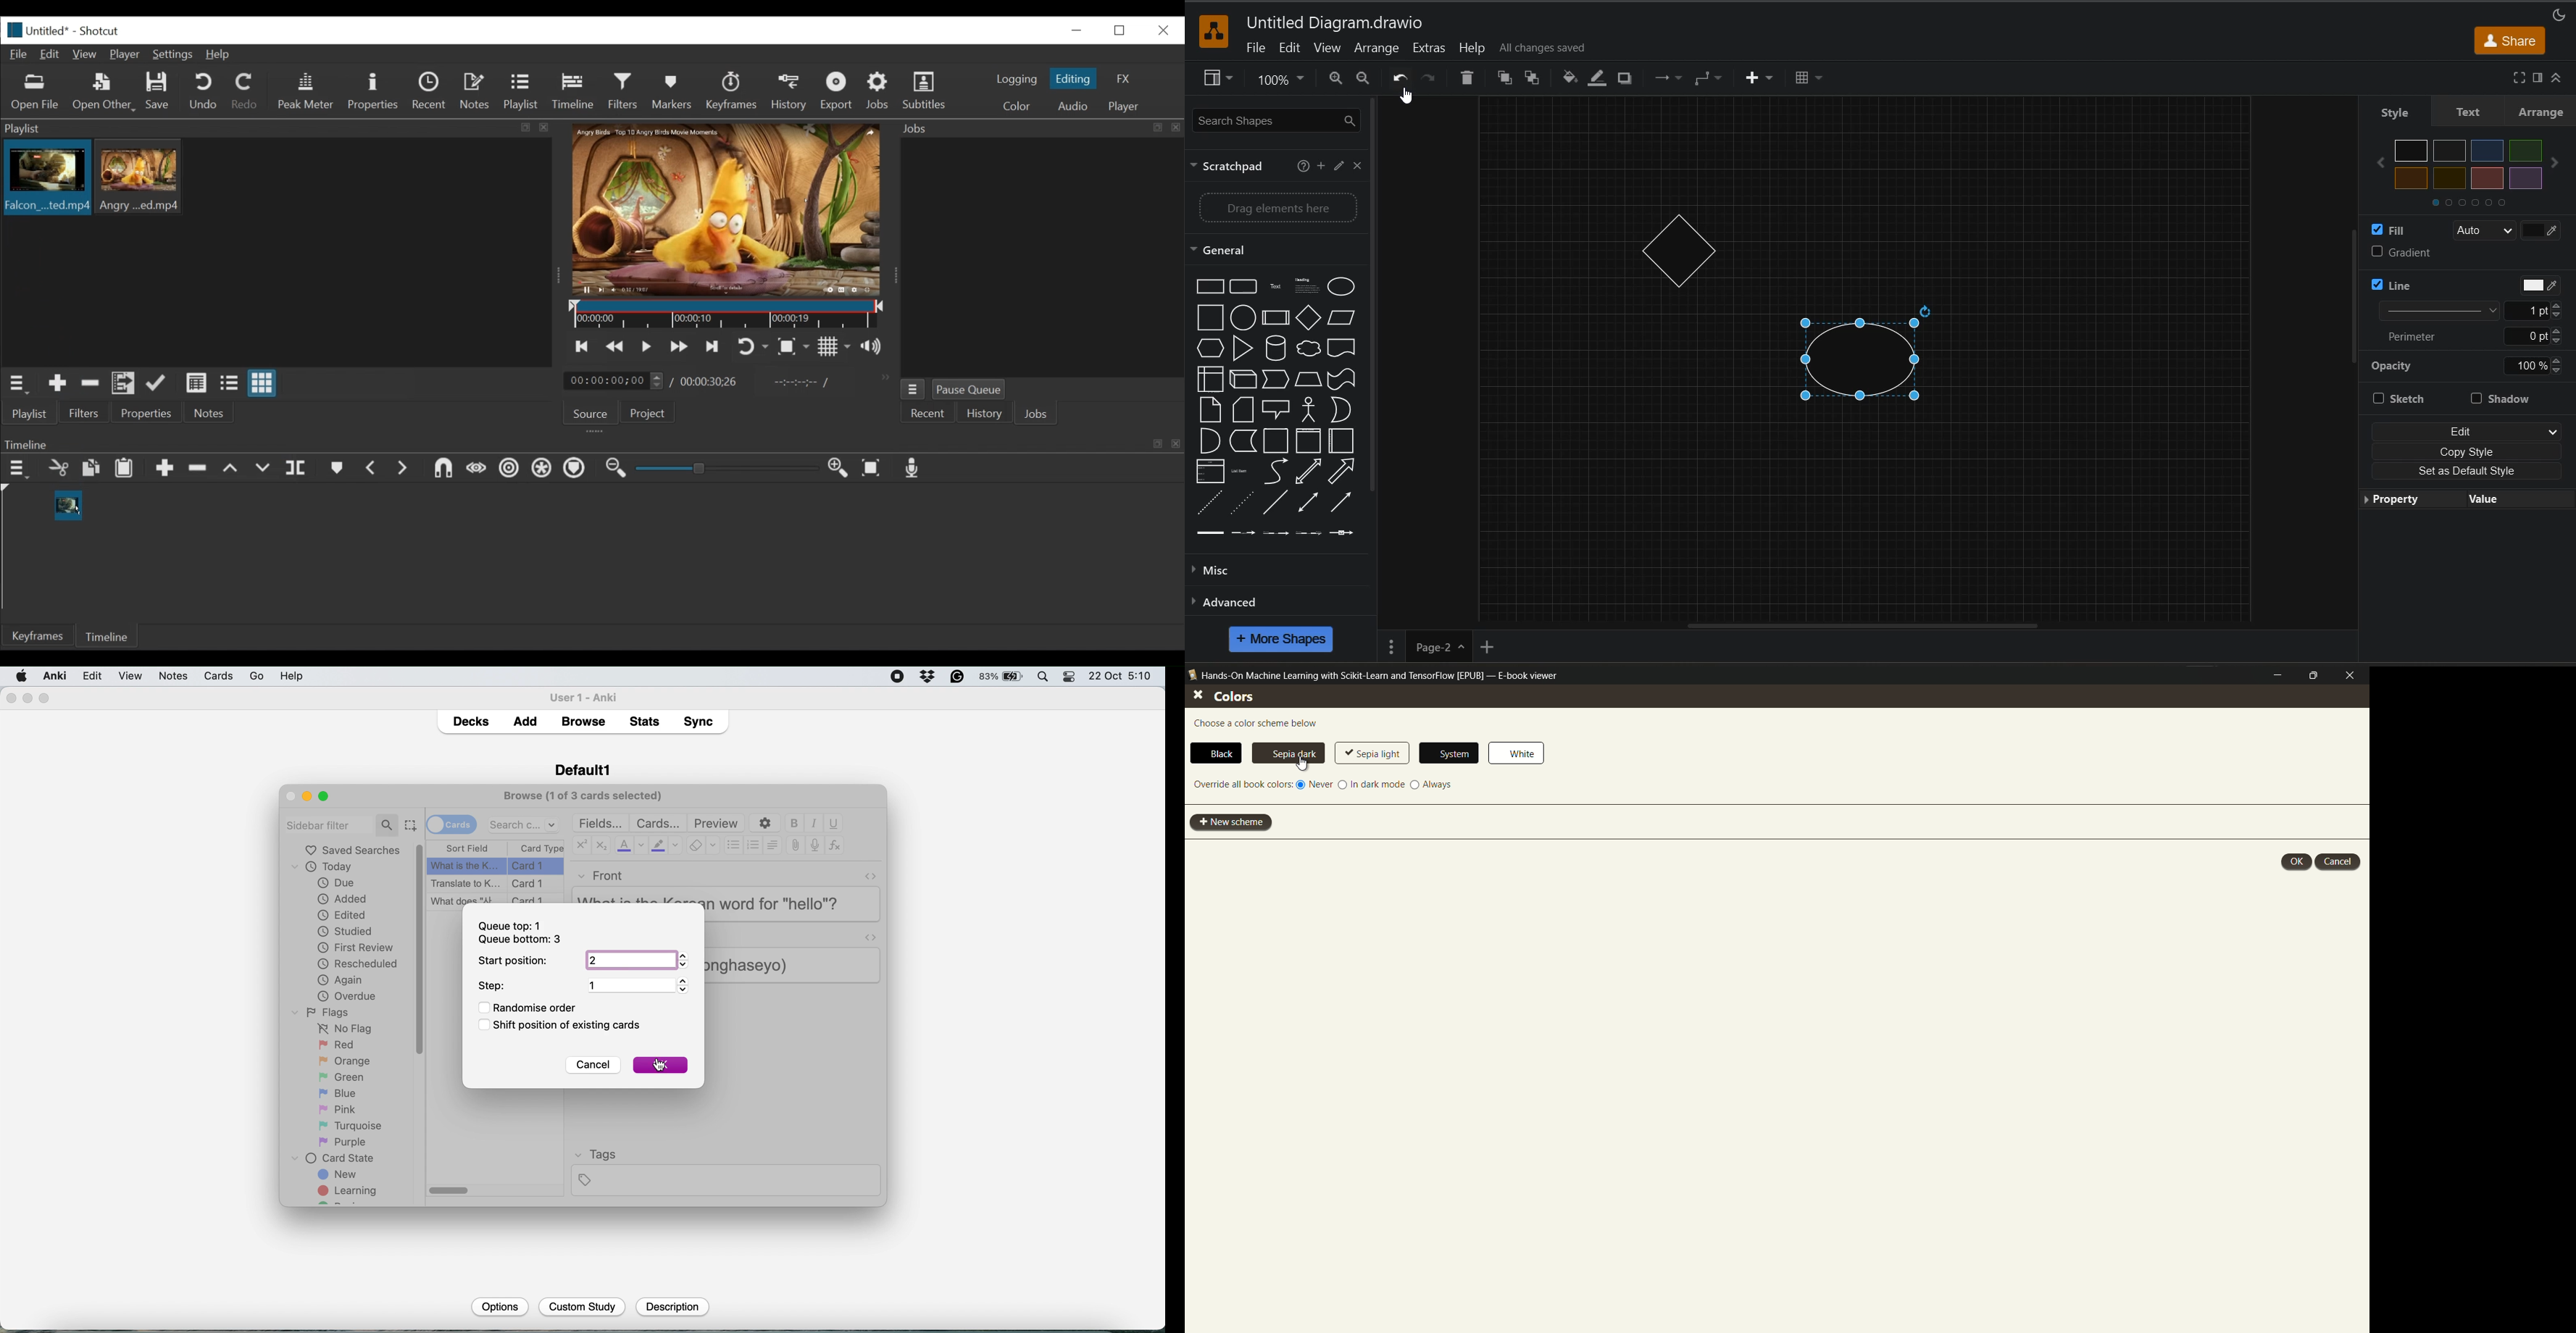 The image size is (2576, 1344). Describe the element at coordinates (1628, 78) in the screenshot. I see `shadow` at that location.